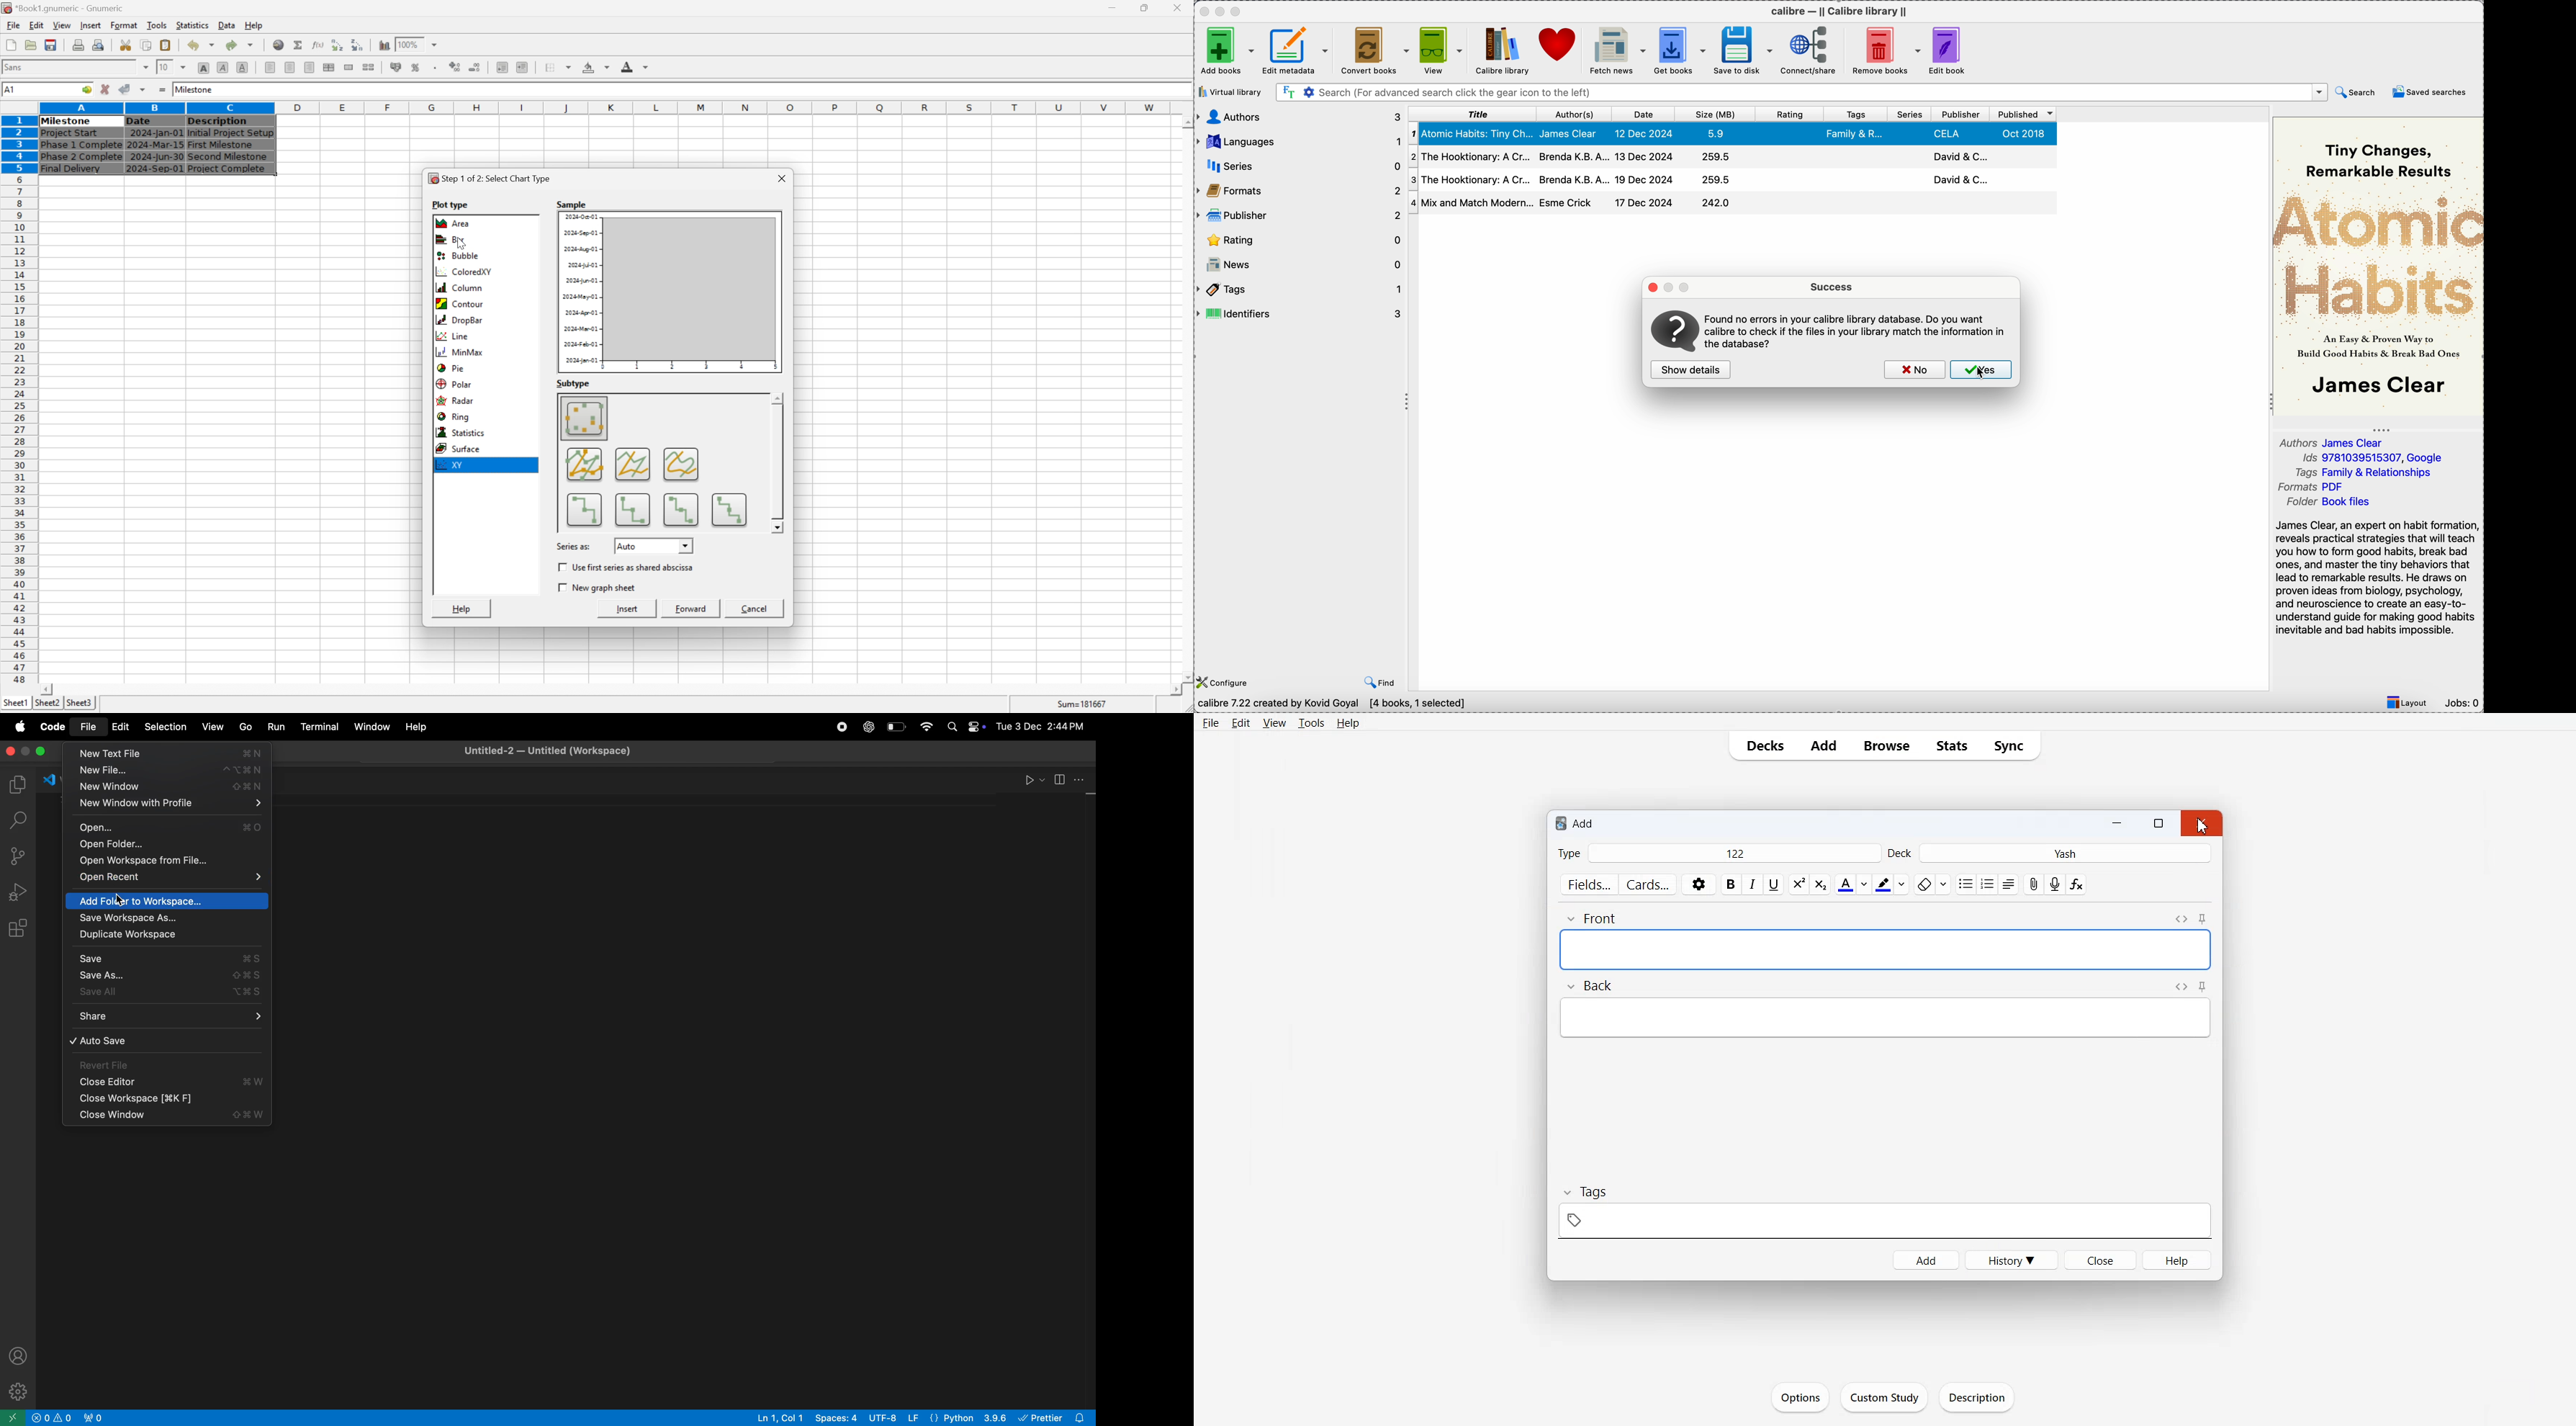 The width and height of the screenshot is (2576, 1428). I want to click on Text color, so click(1852, 884).